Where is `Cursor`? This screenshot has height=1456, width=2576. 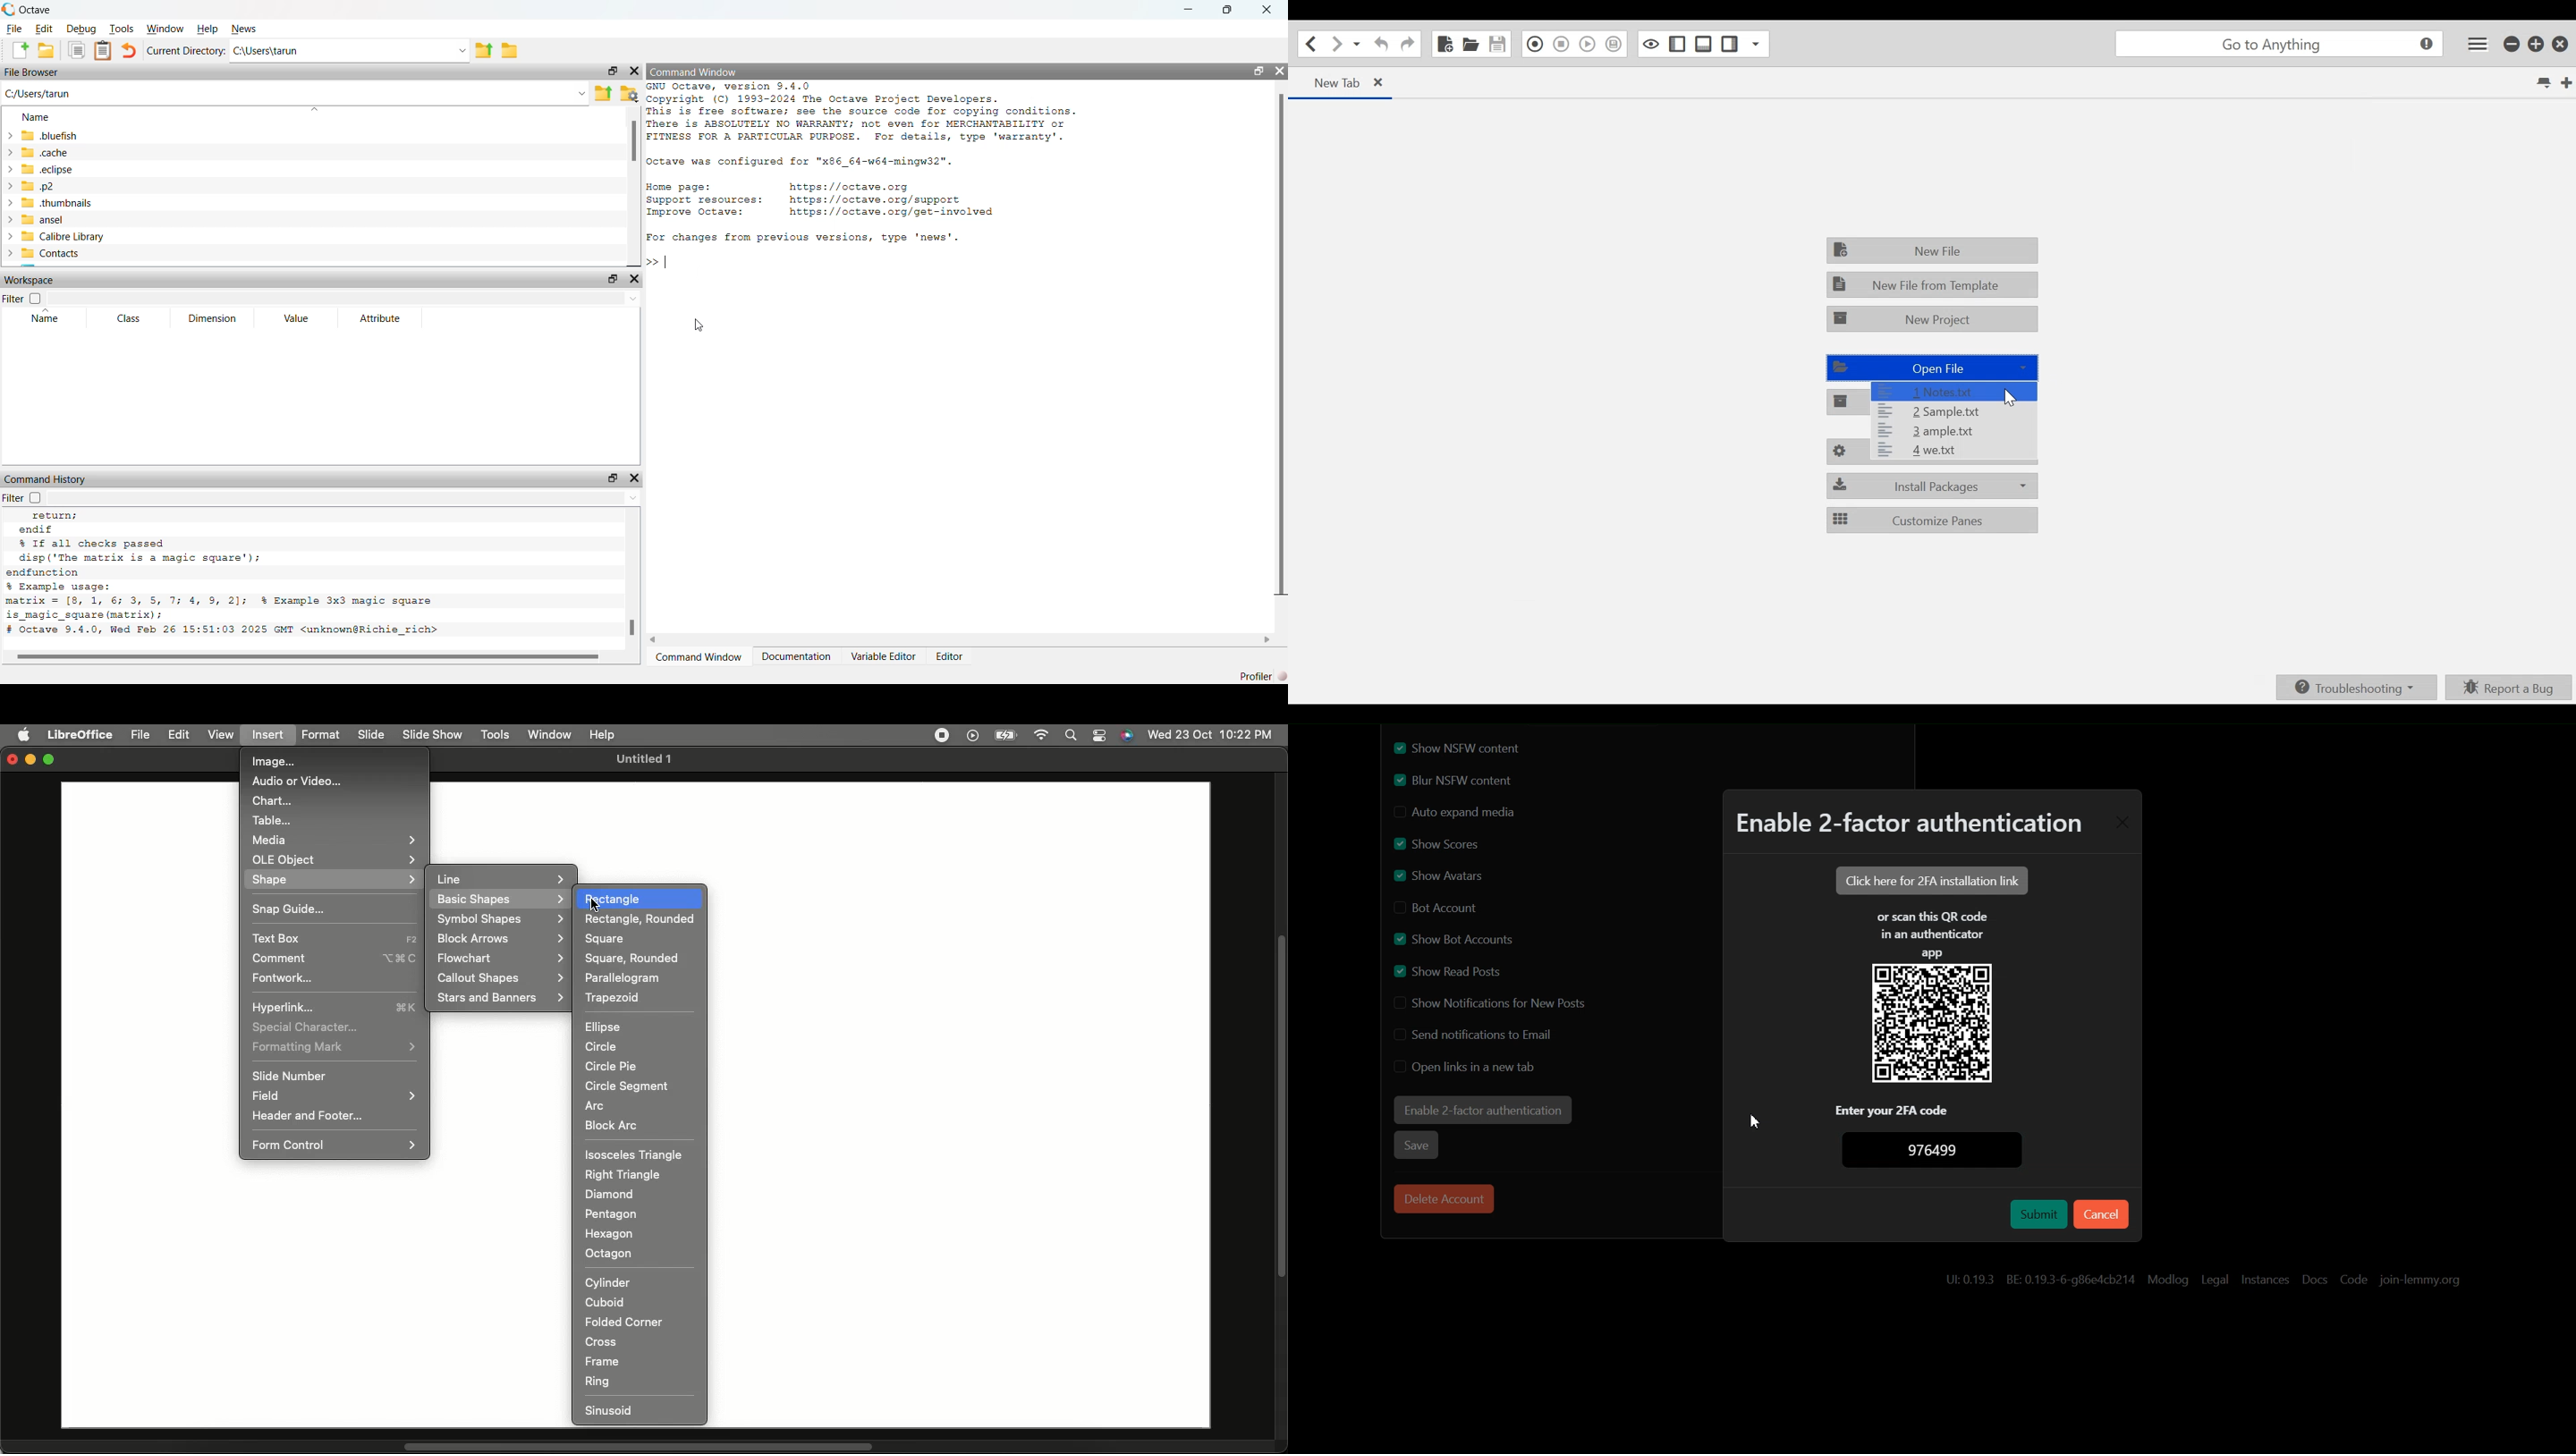
Cursor is located at coordinates (702, 274).